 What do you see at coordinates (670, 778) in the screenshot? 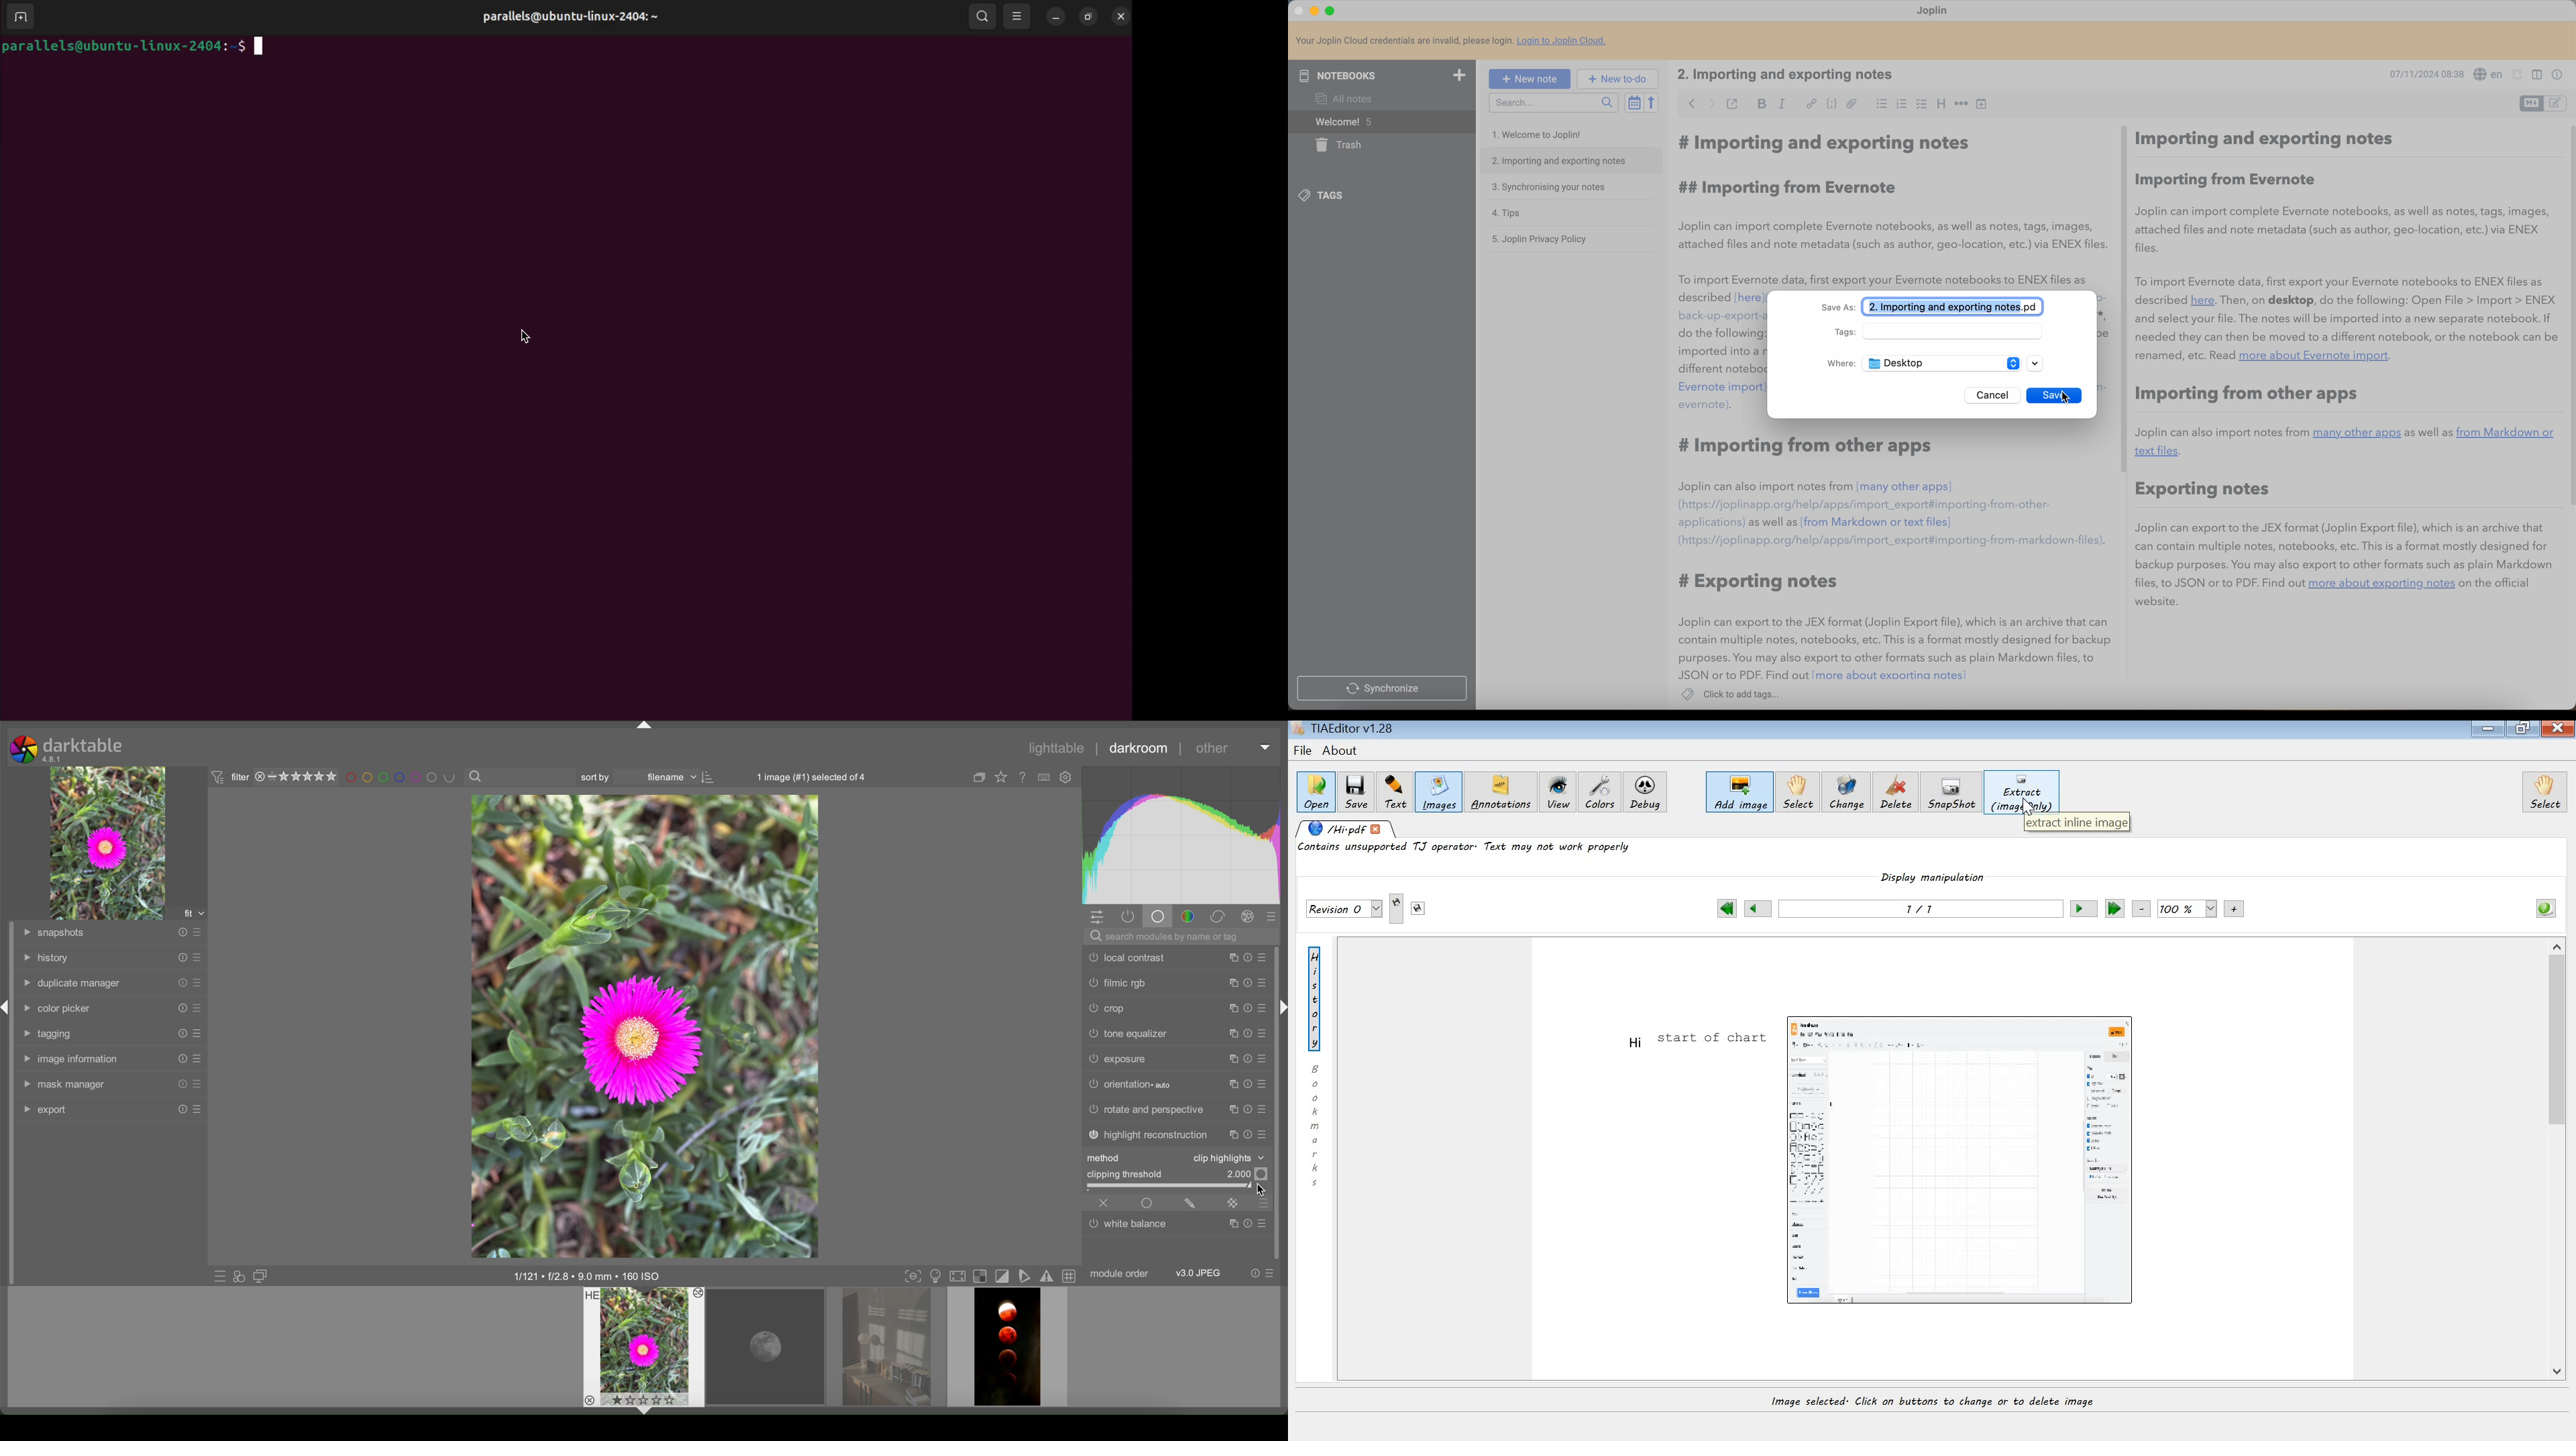
I see `filename` at bounding box center [670, 778].